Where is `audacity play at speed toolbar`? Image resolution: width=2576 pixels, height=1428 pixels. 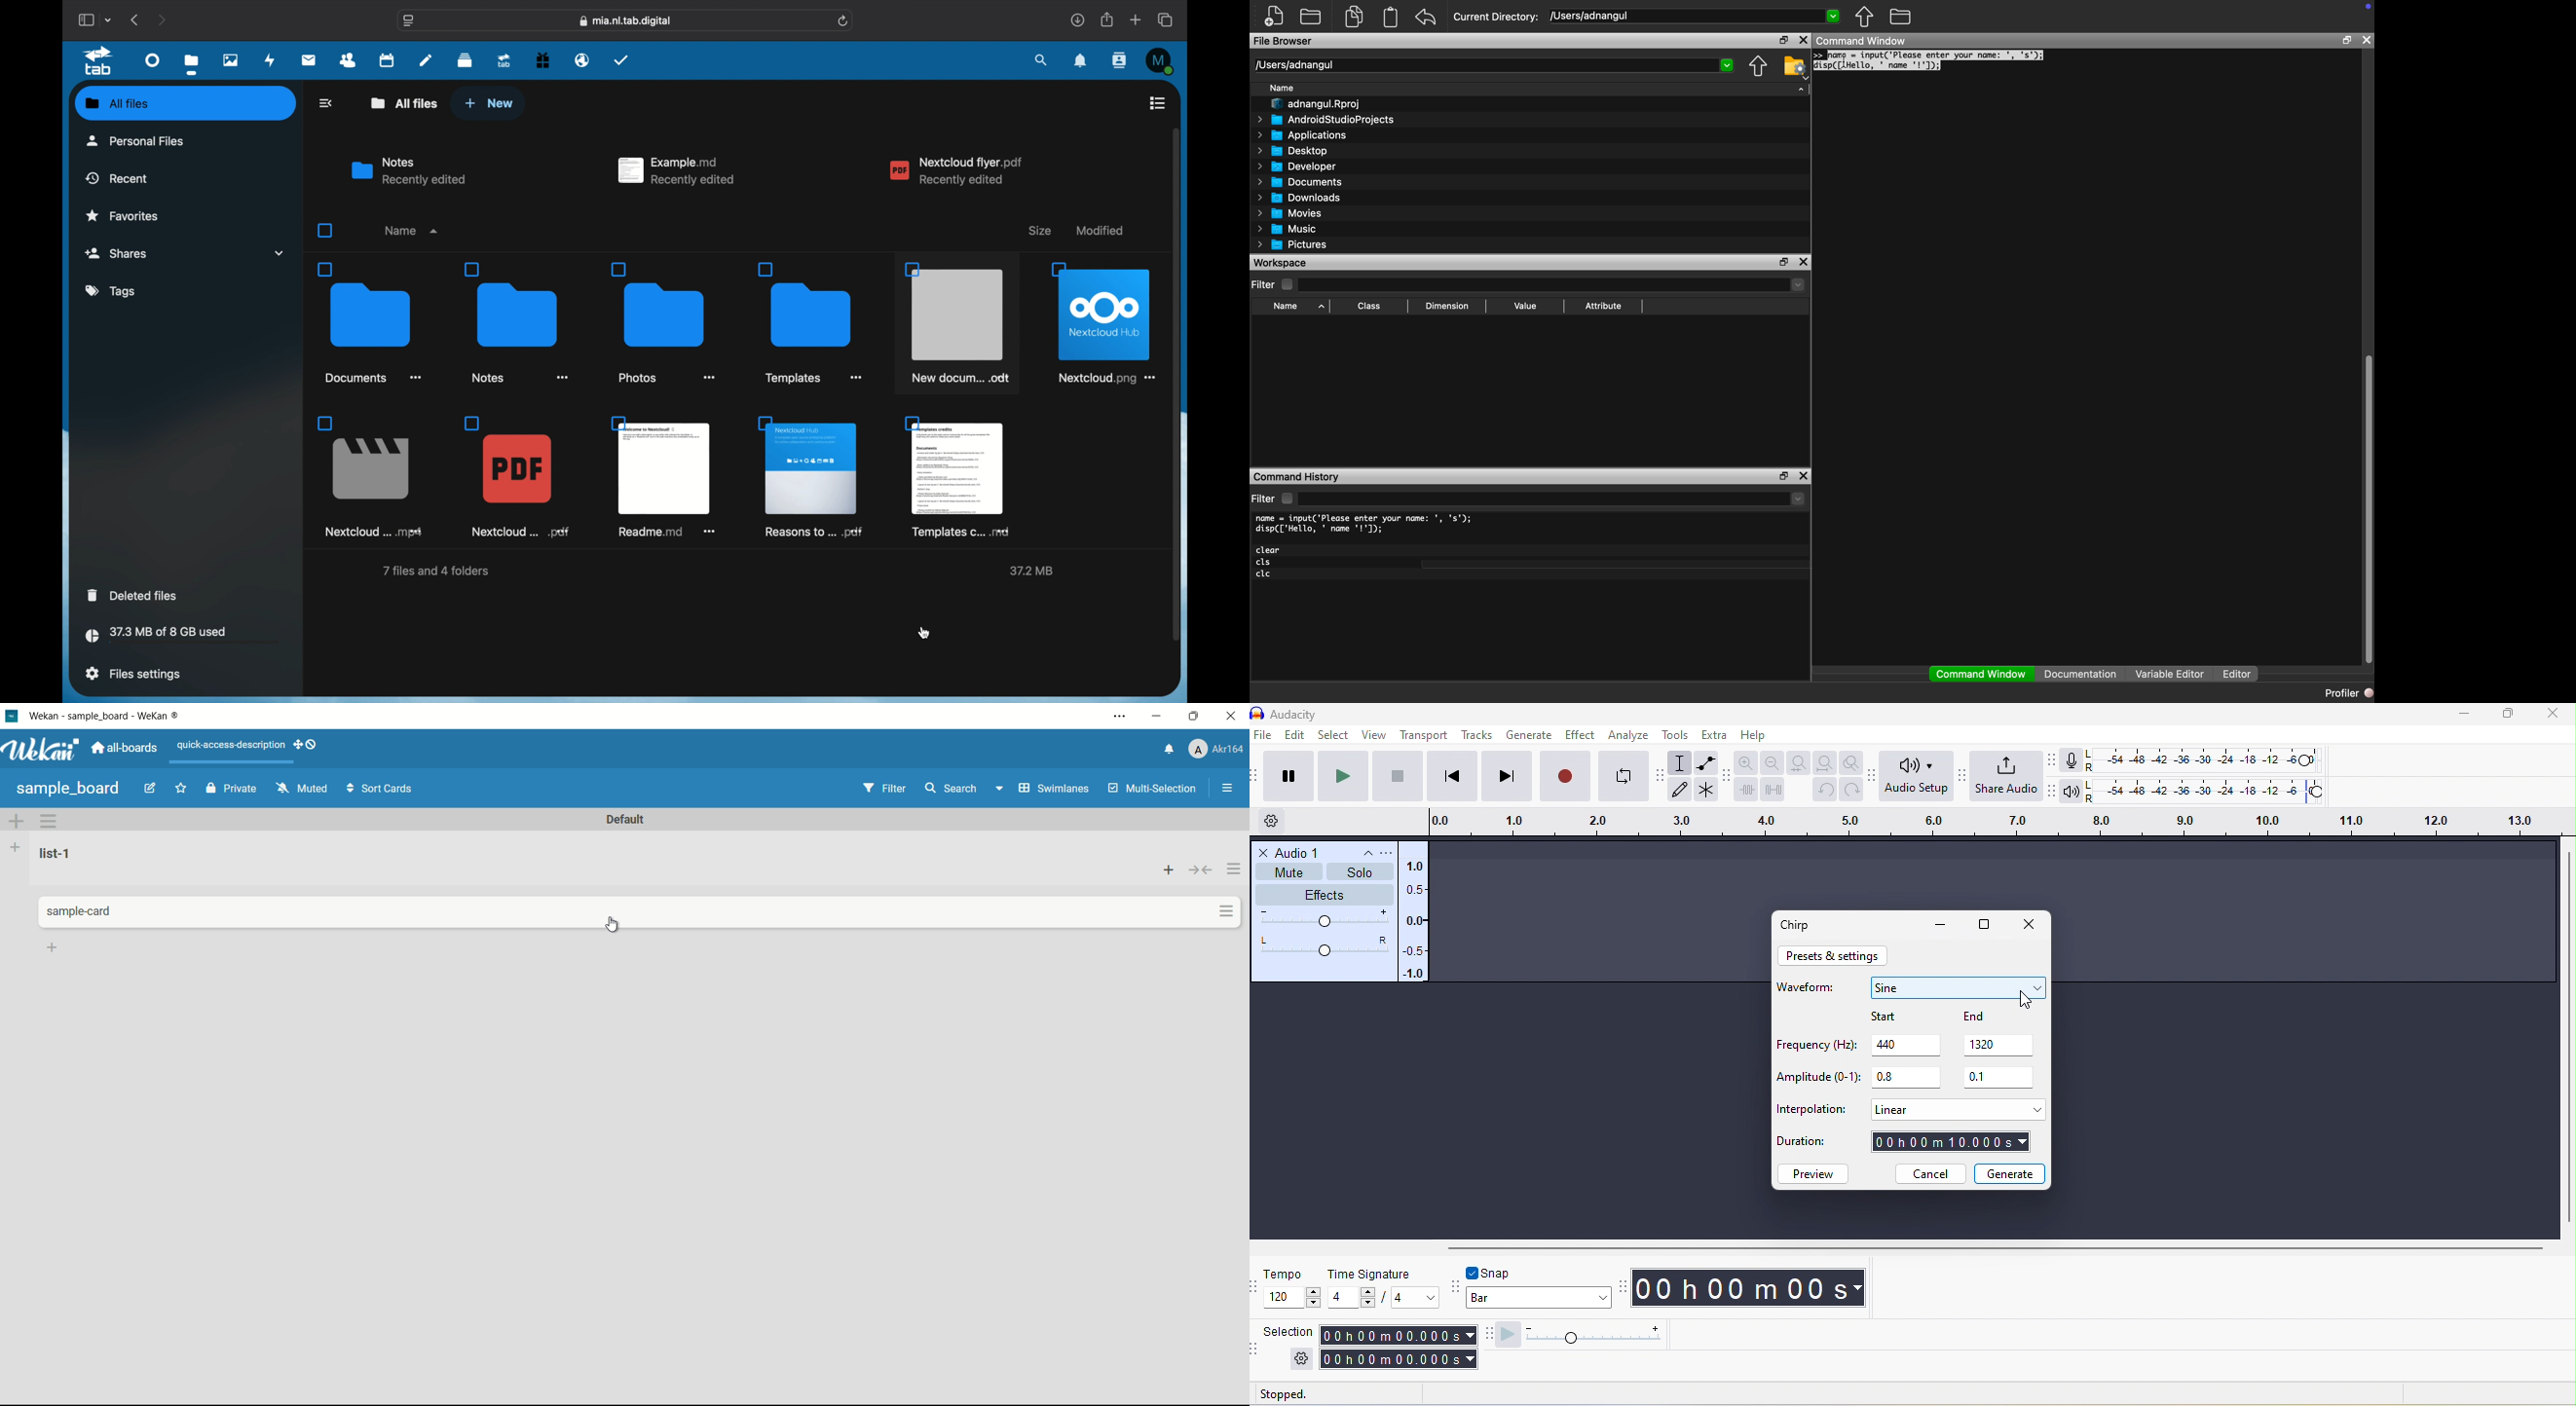 audacity play at speed toolbar is located at coordinates (1486, 1335).